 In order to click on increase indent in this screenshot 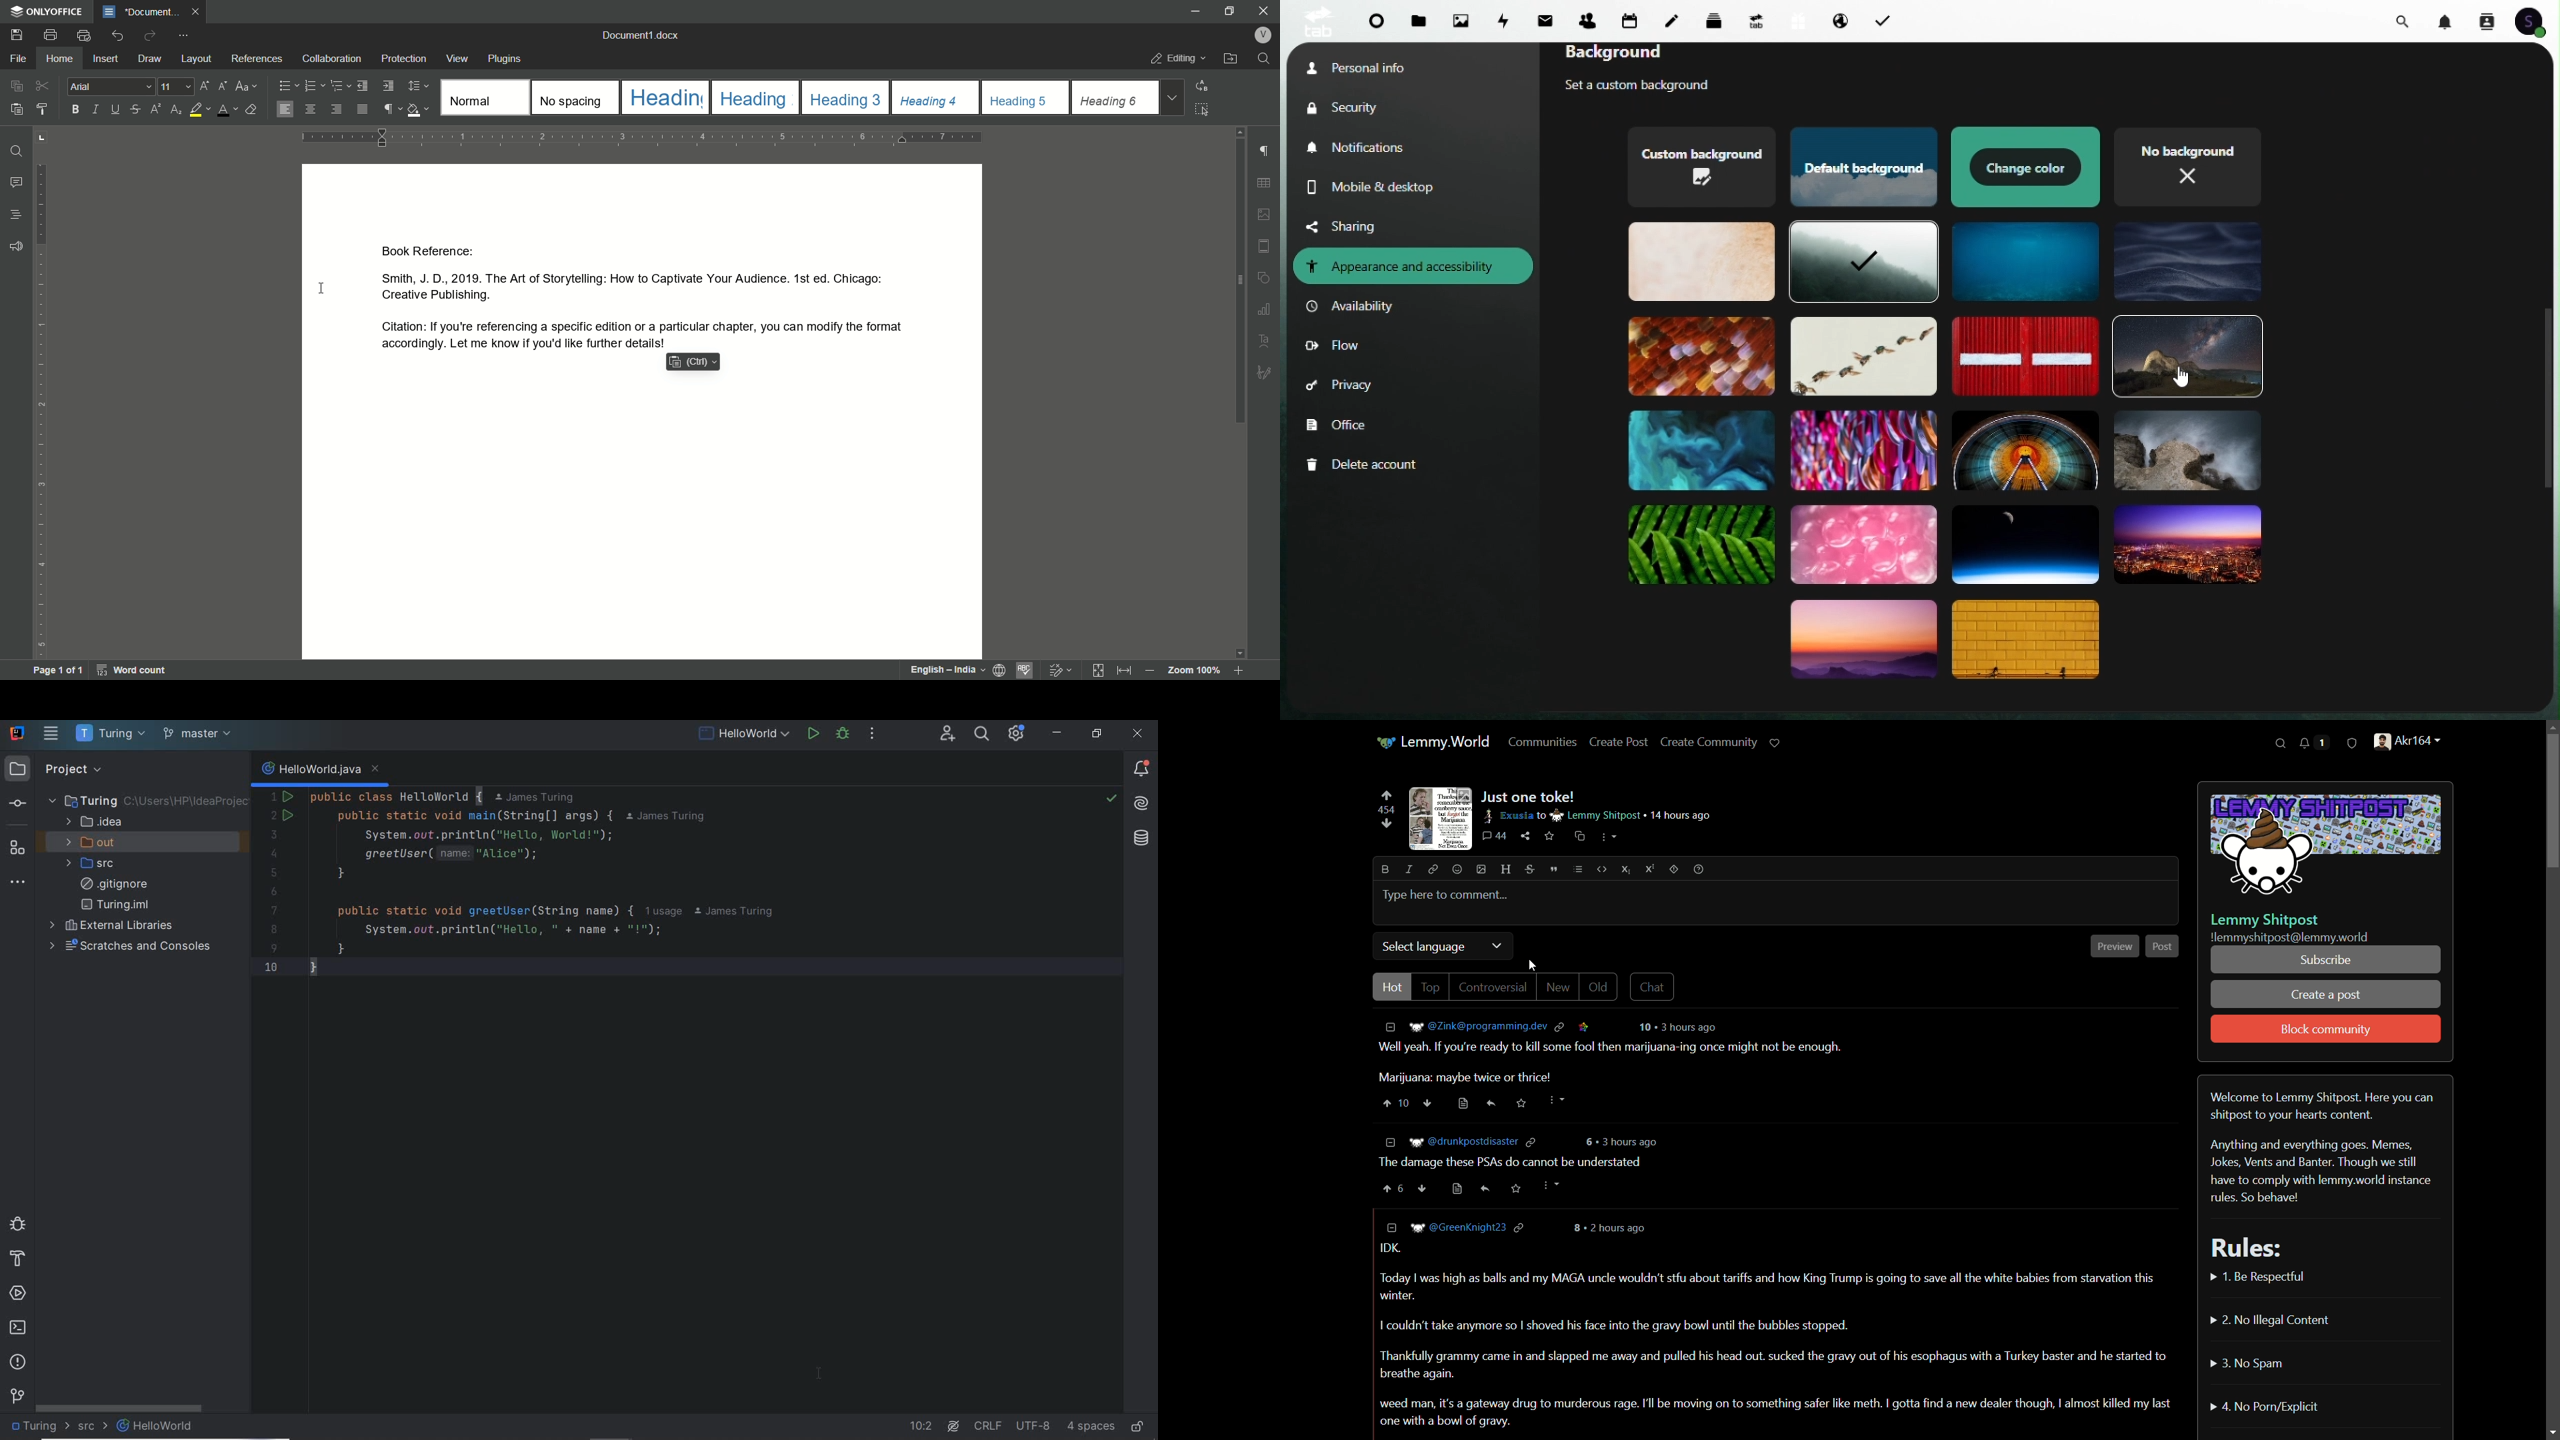, I will do `click(387, 86)`.